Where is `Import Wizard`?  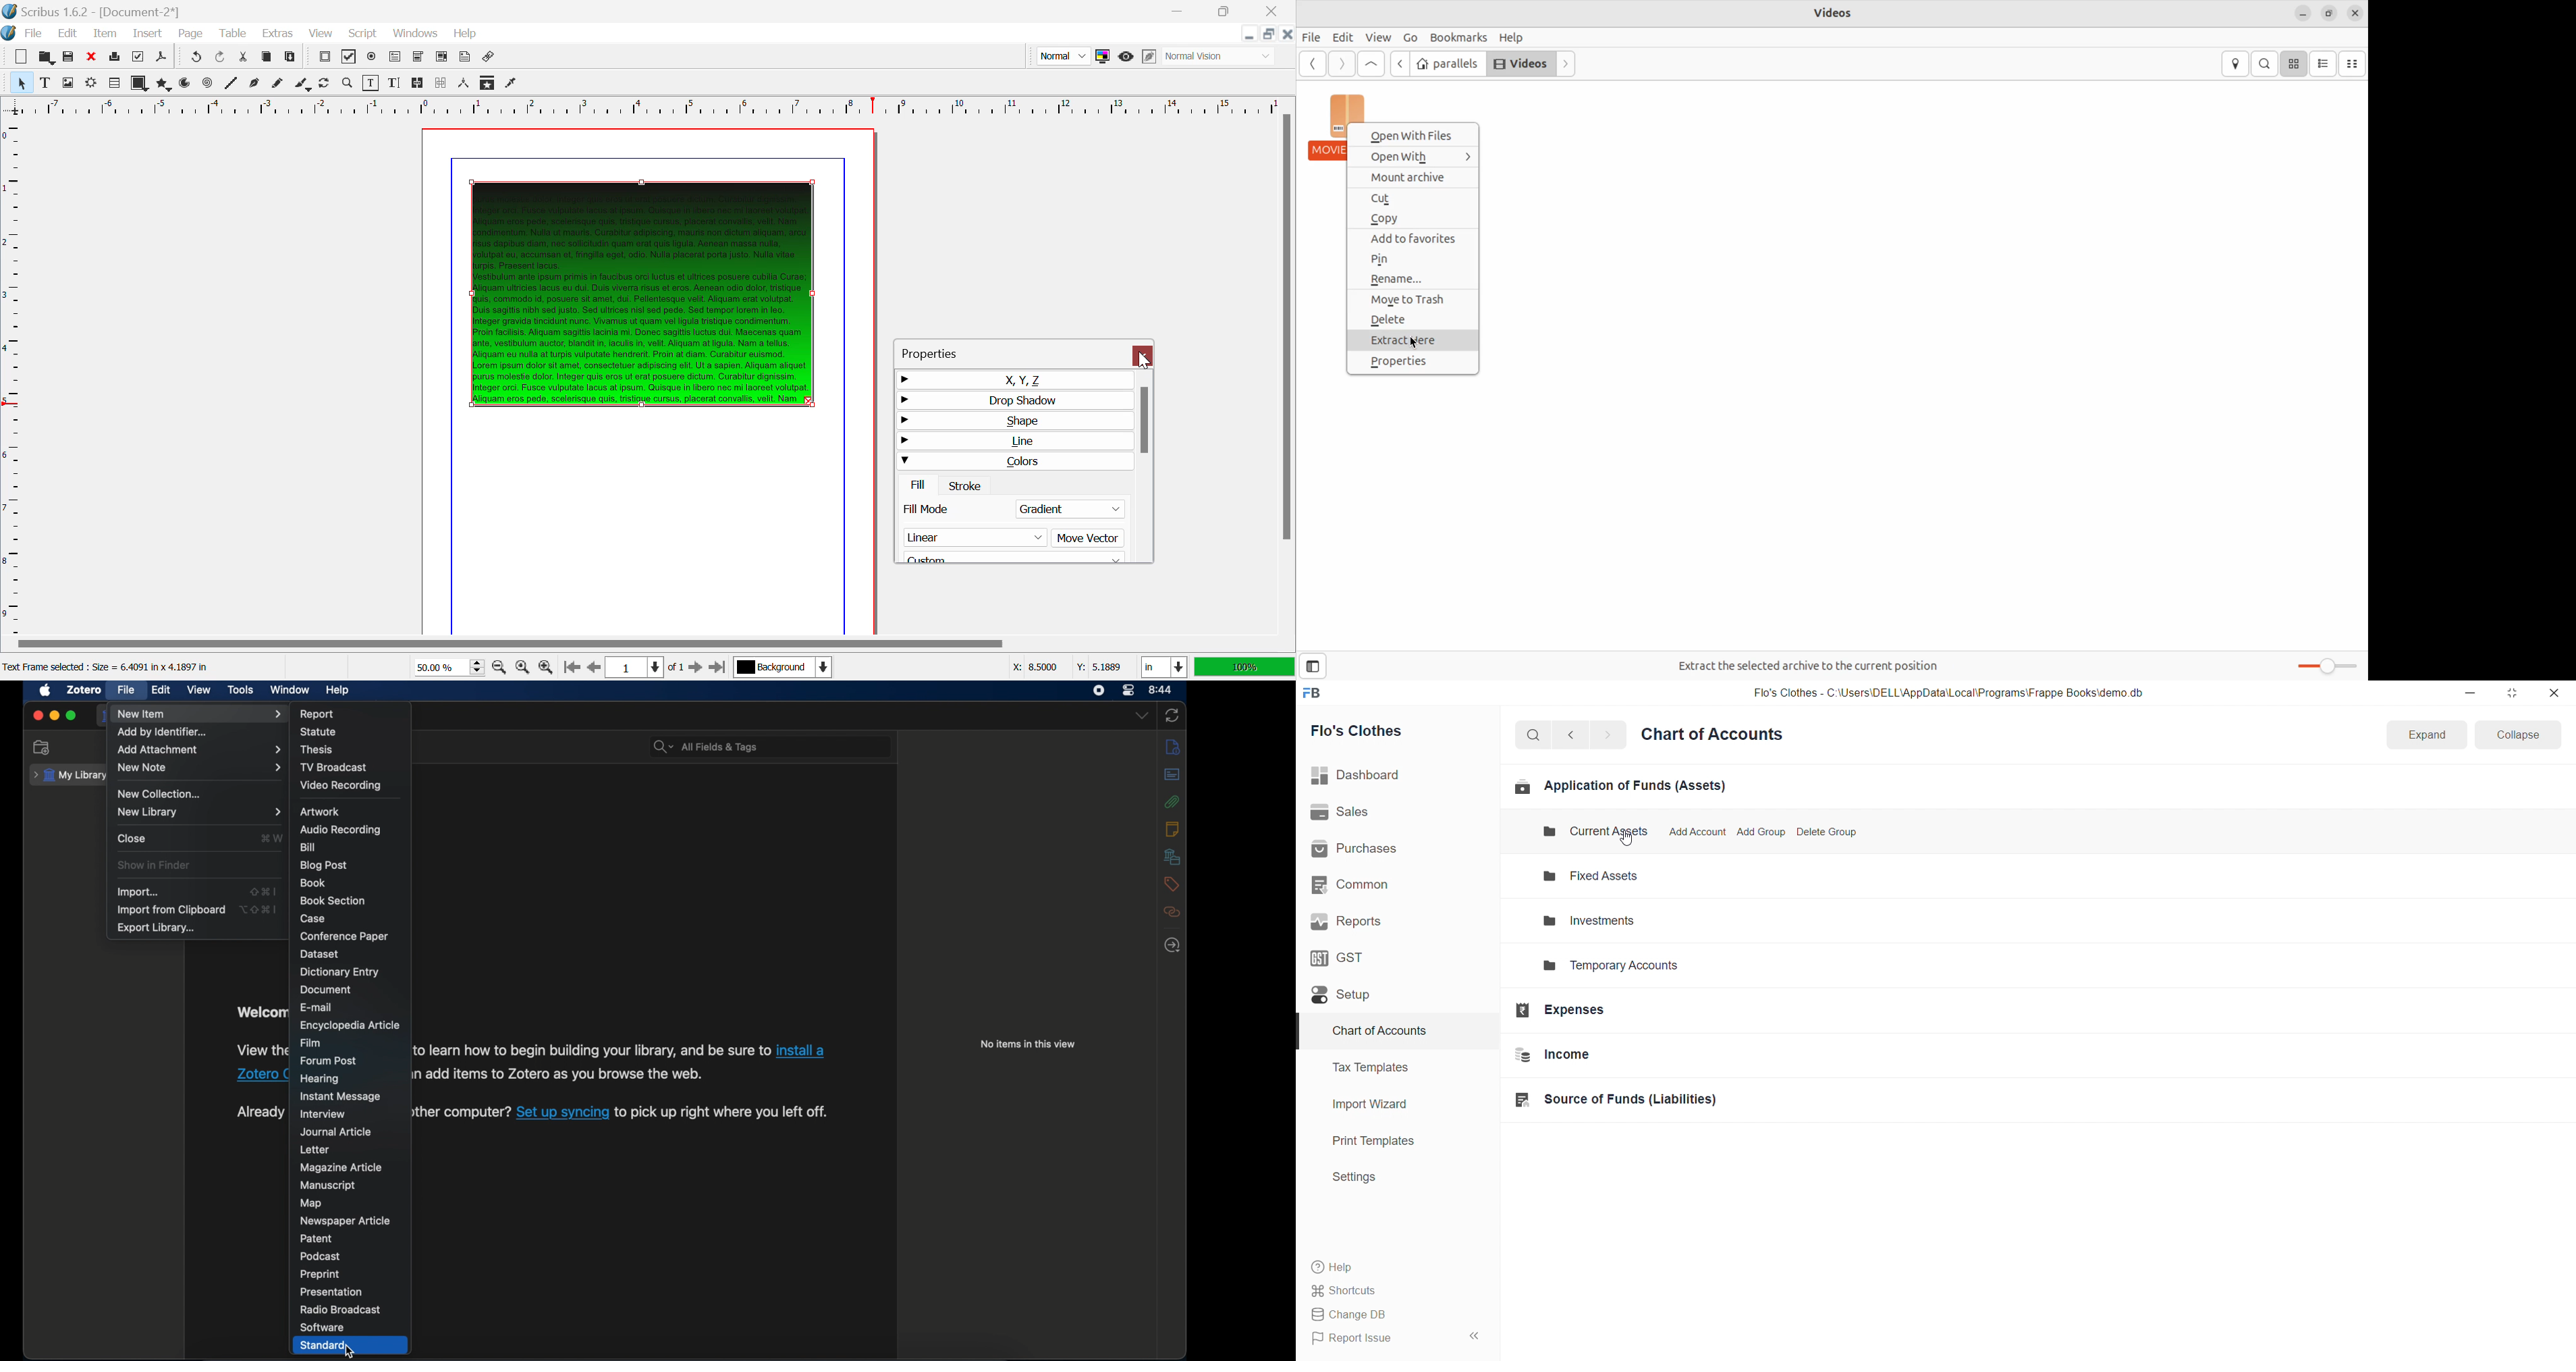 Import Wizard is located at coordinates (1390, 1104).